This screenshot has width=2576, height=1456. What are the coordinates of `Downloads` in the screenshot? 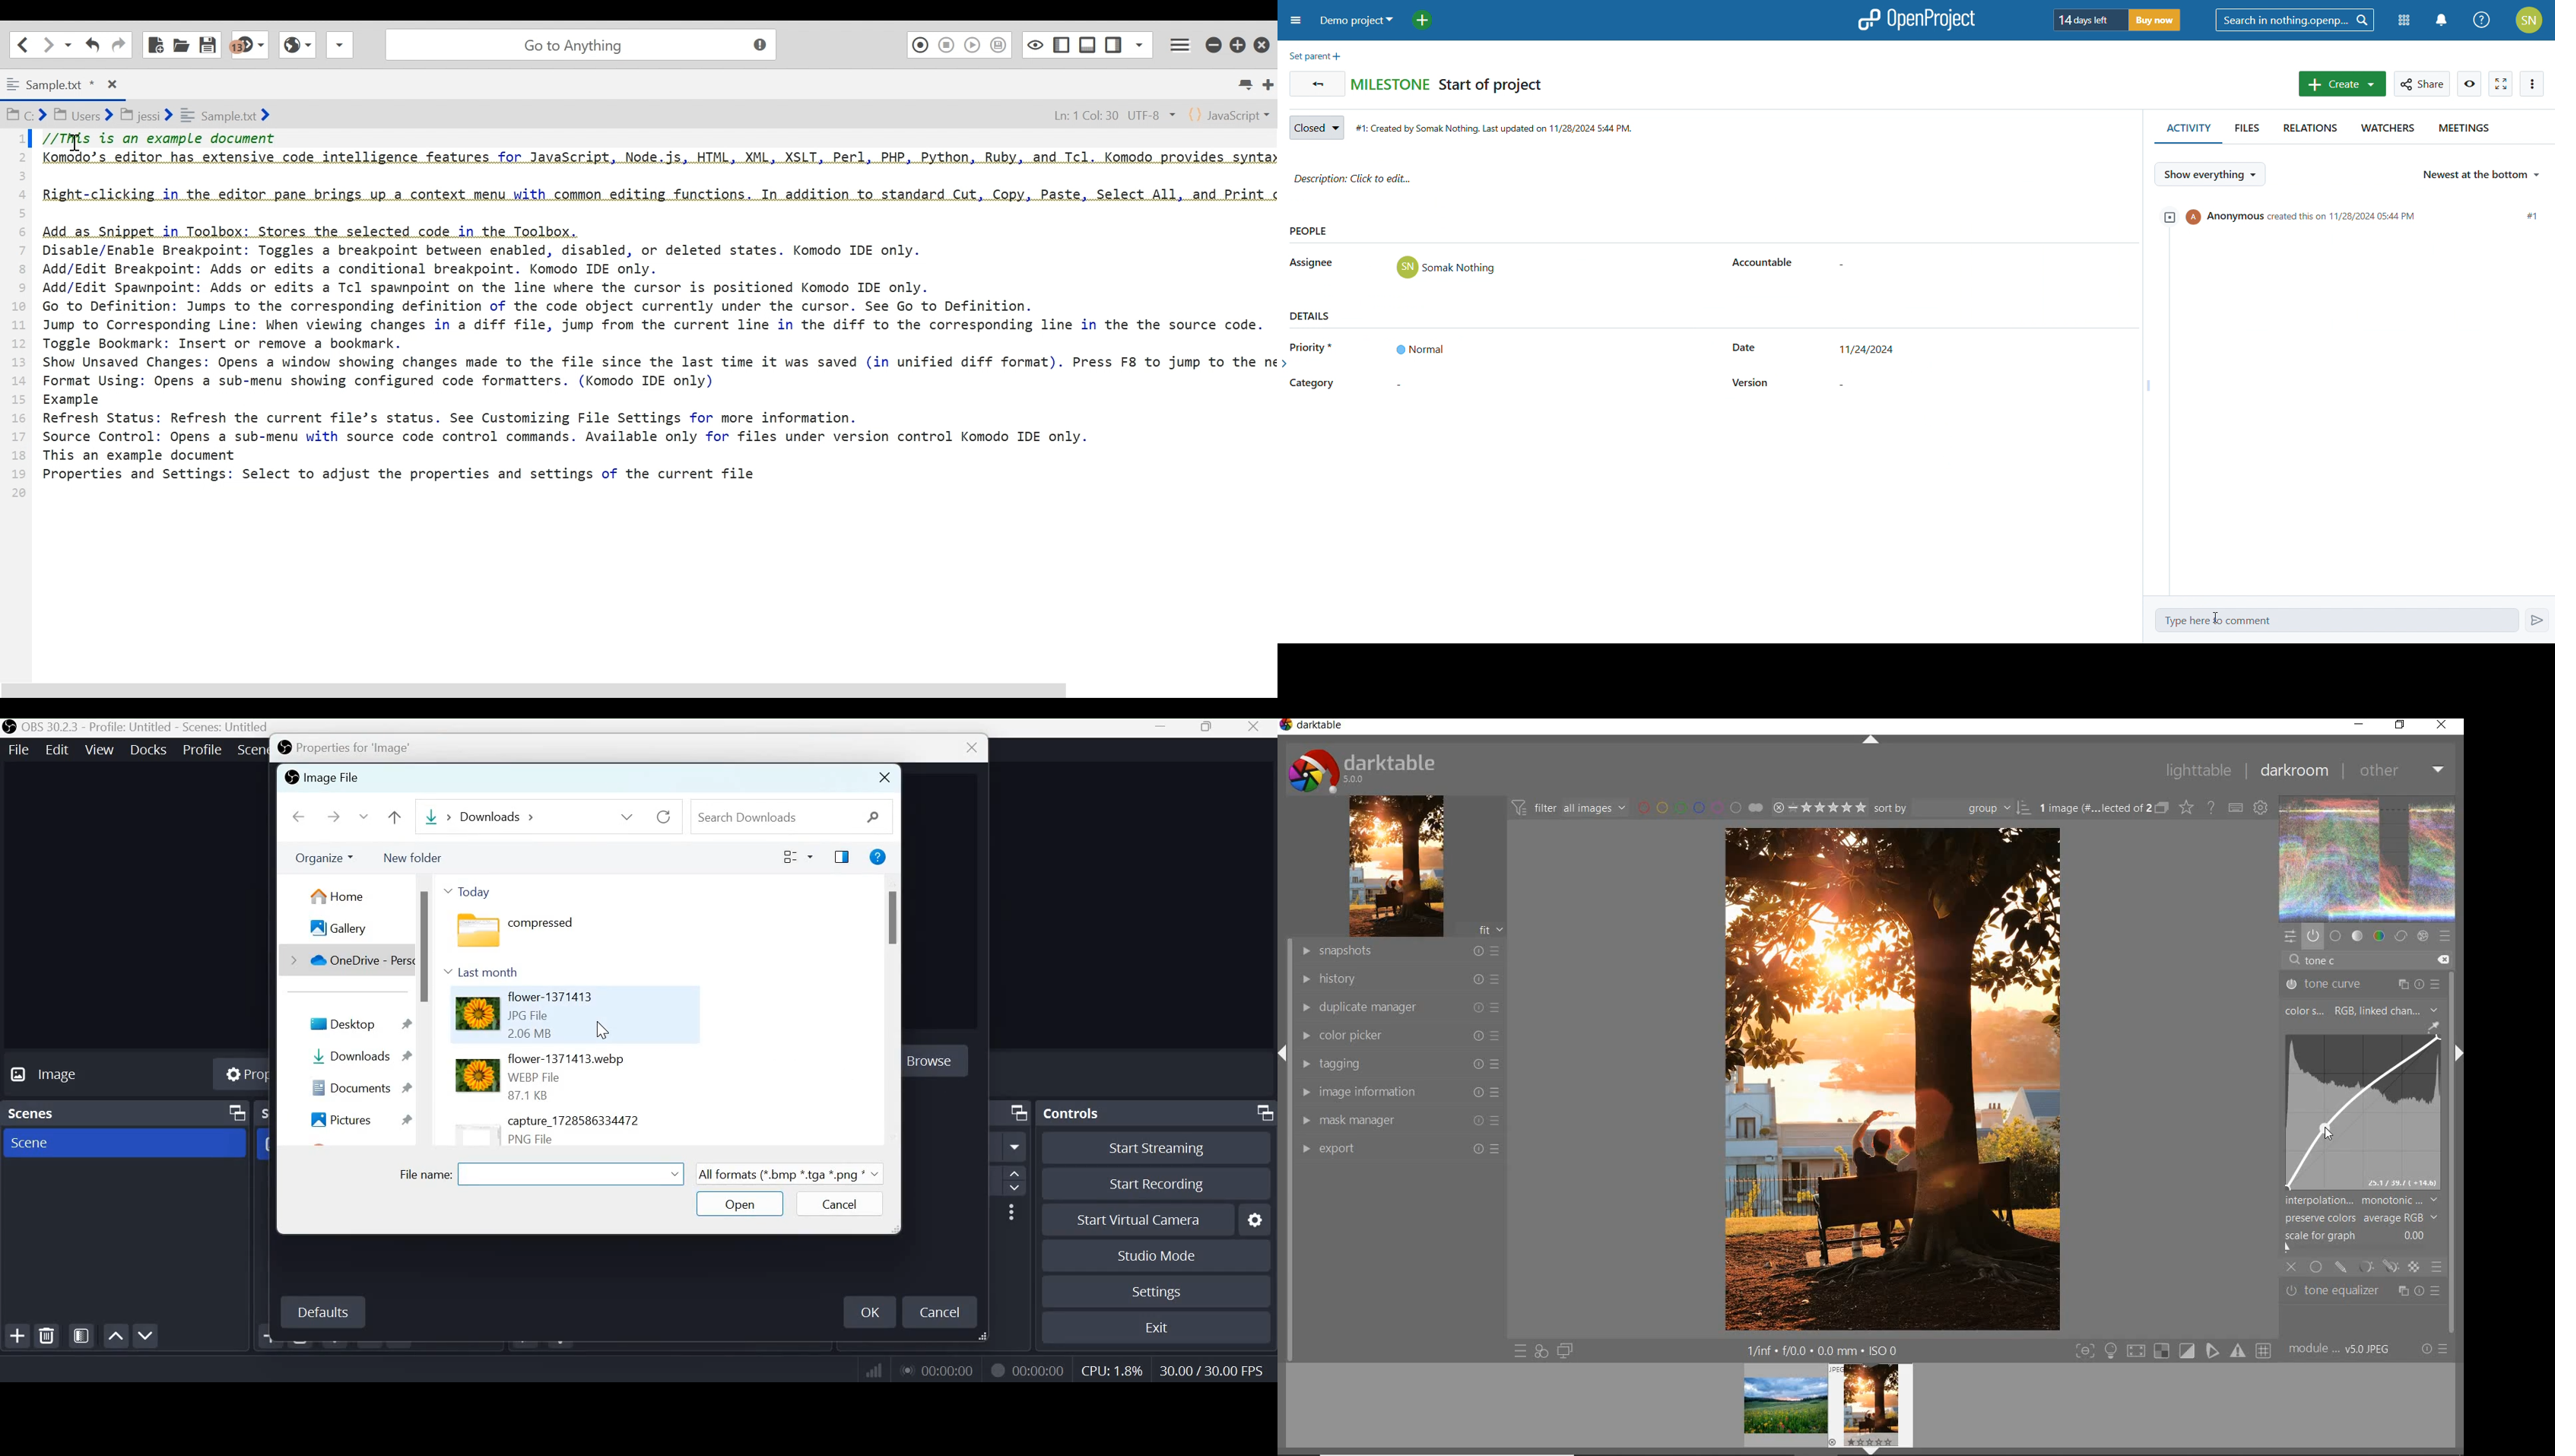 It's located at (433, 817).